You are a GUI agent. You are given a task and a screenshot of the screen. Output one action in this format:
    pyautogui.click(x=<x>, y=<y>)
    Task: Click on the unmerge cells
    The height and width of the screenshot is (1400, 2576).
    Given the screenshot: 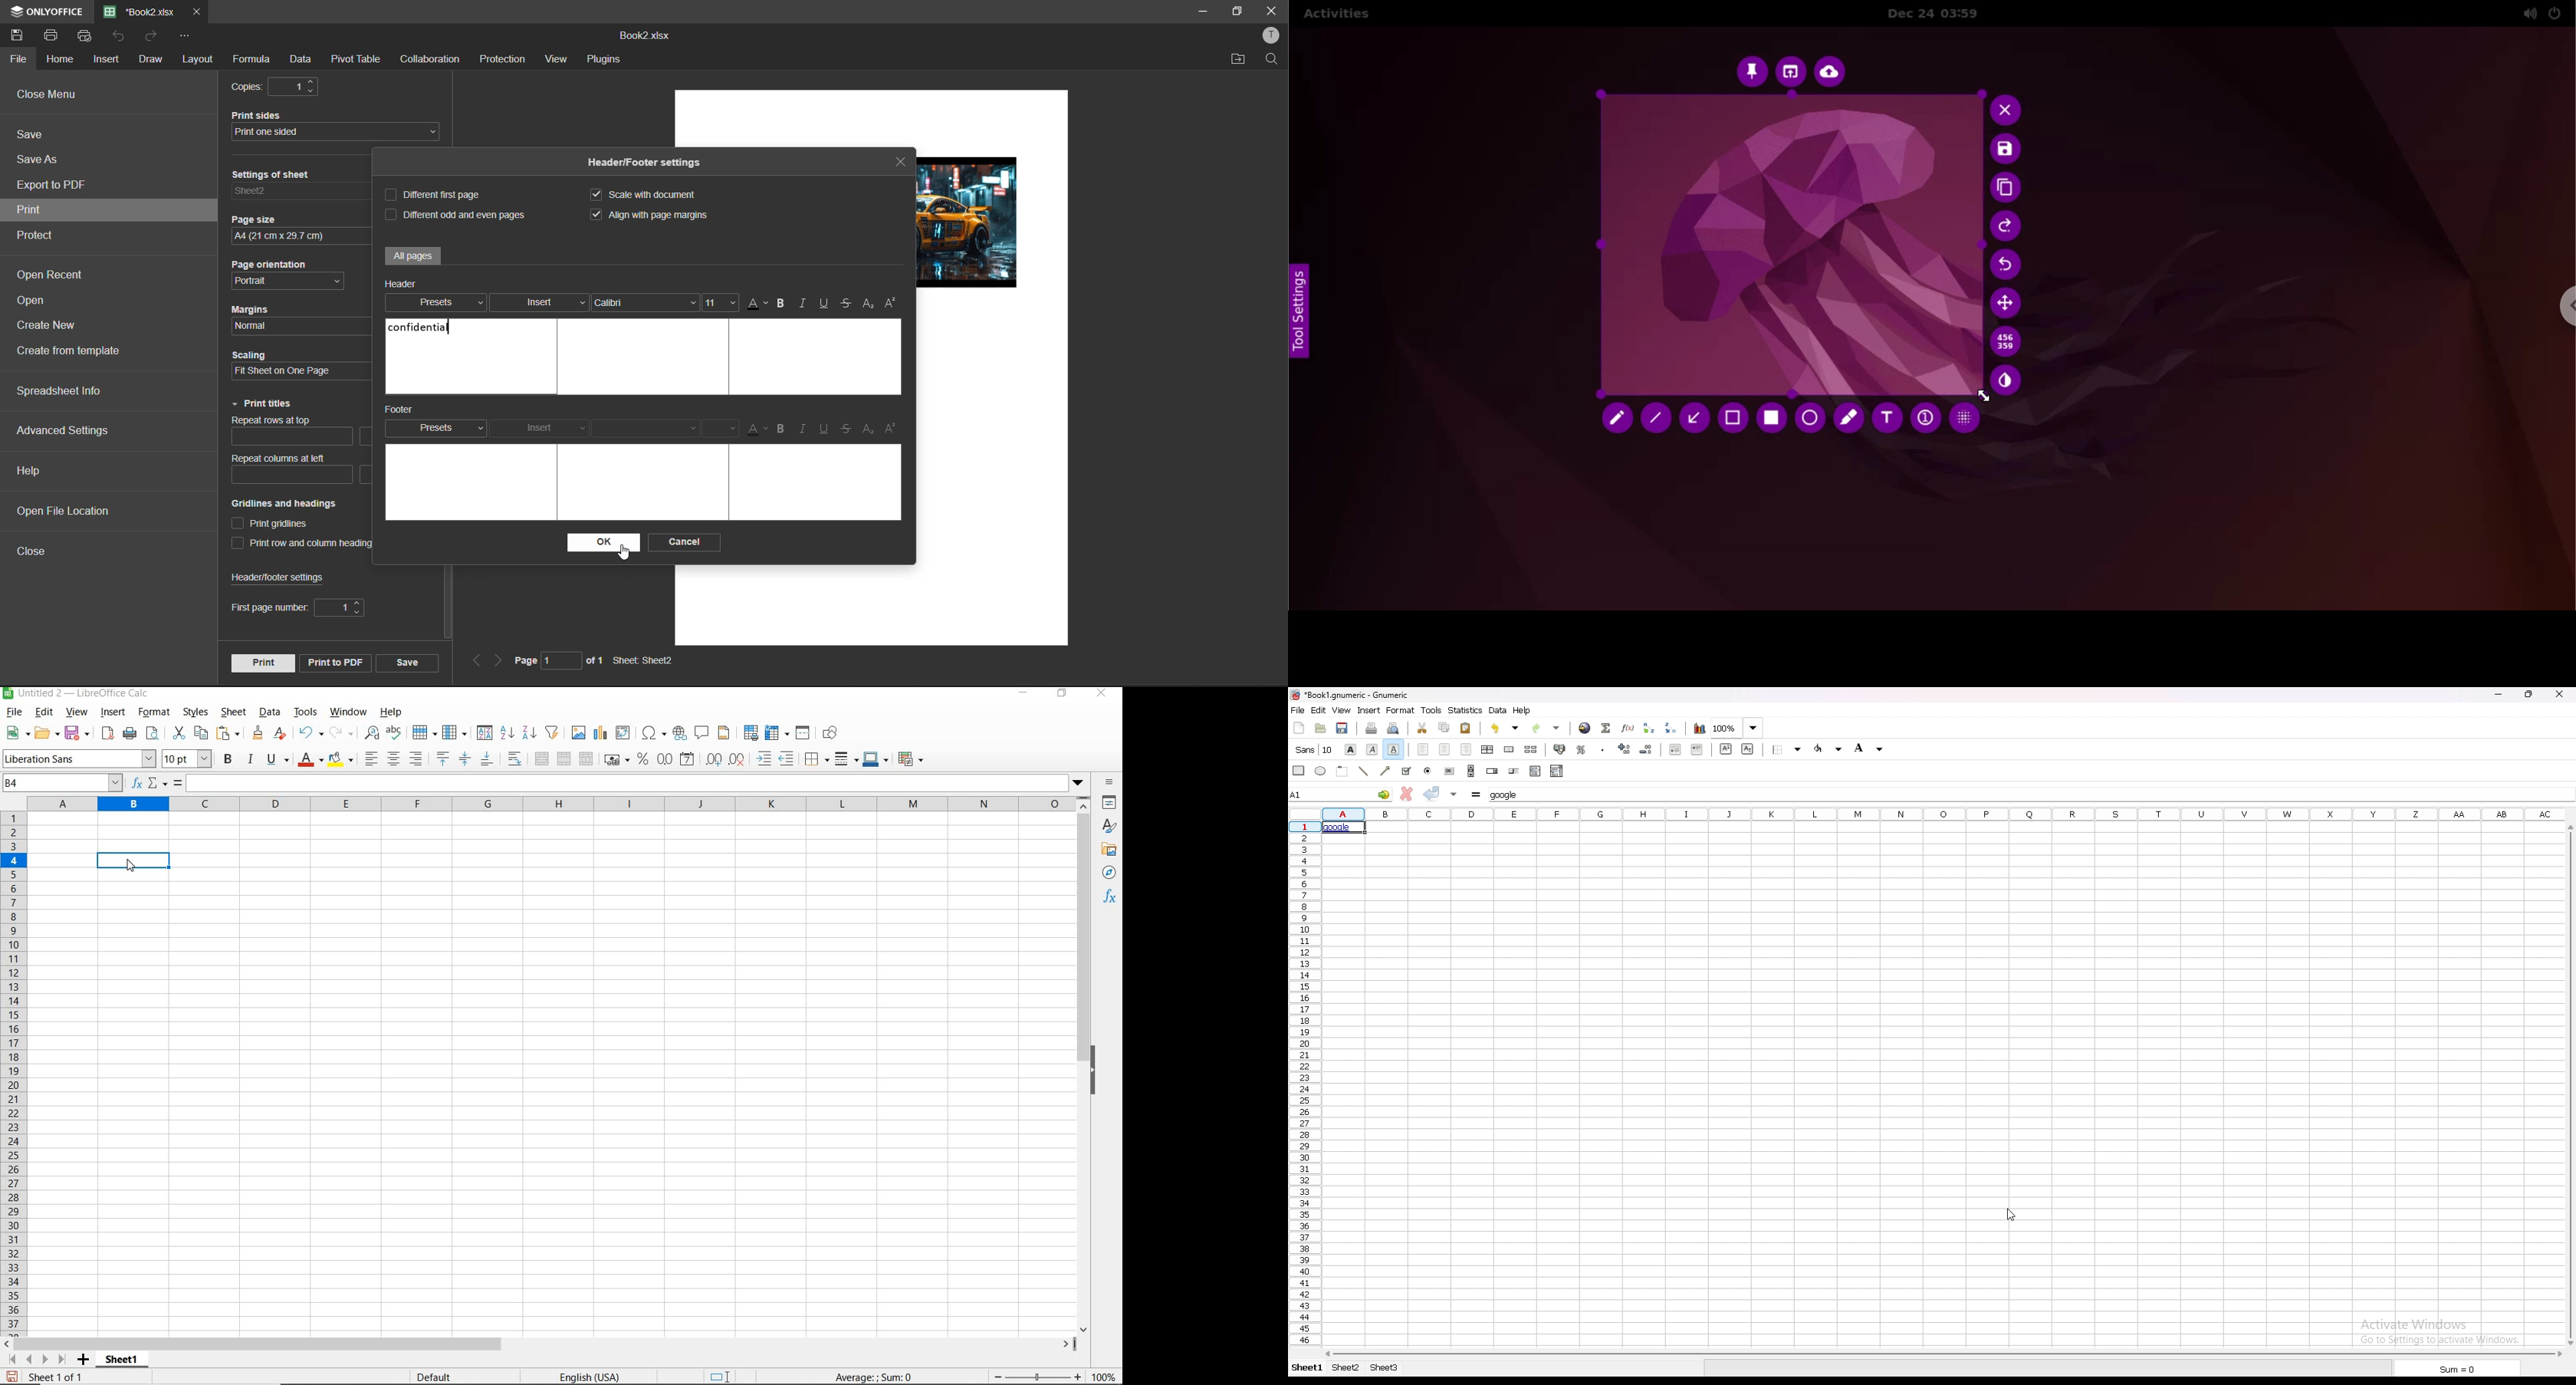 What is the action you would take?
    pyautogui.click(x=585, y=760)
    